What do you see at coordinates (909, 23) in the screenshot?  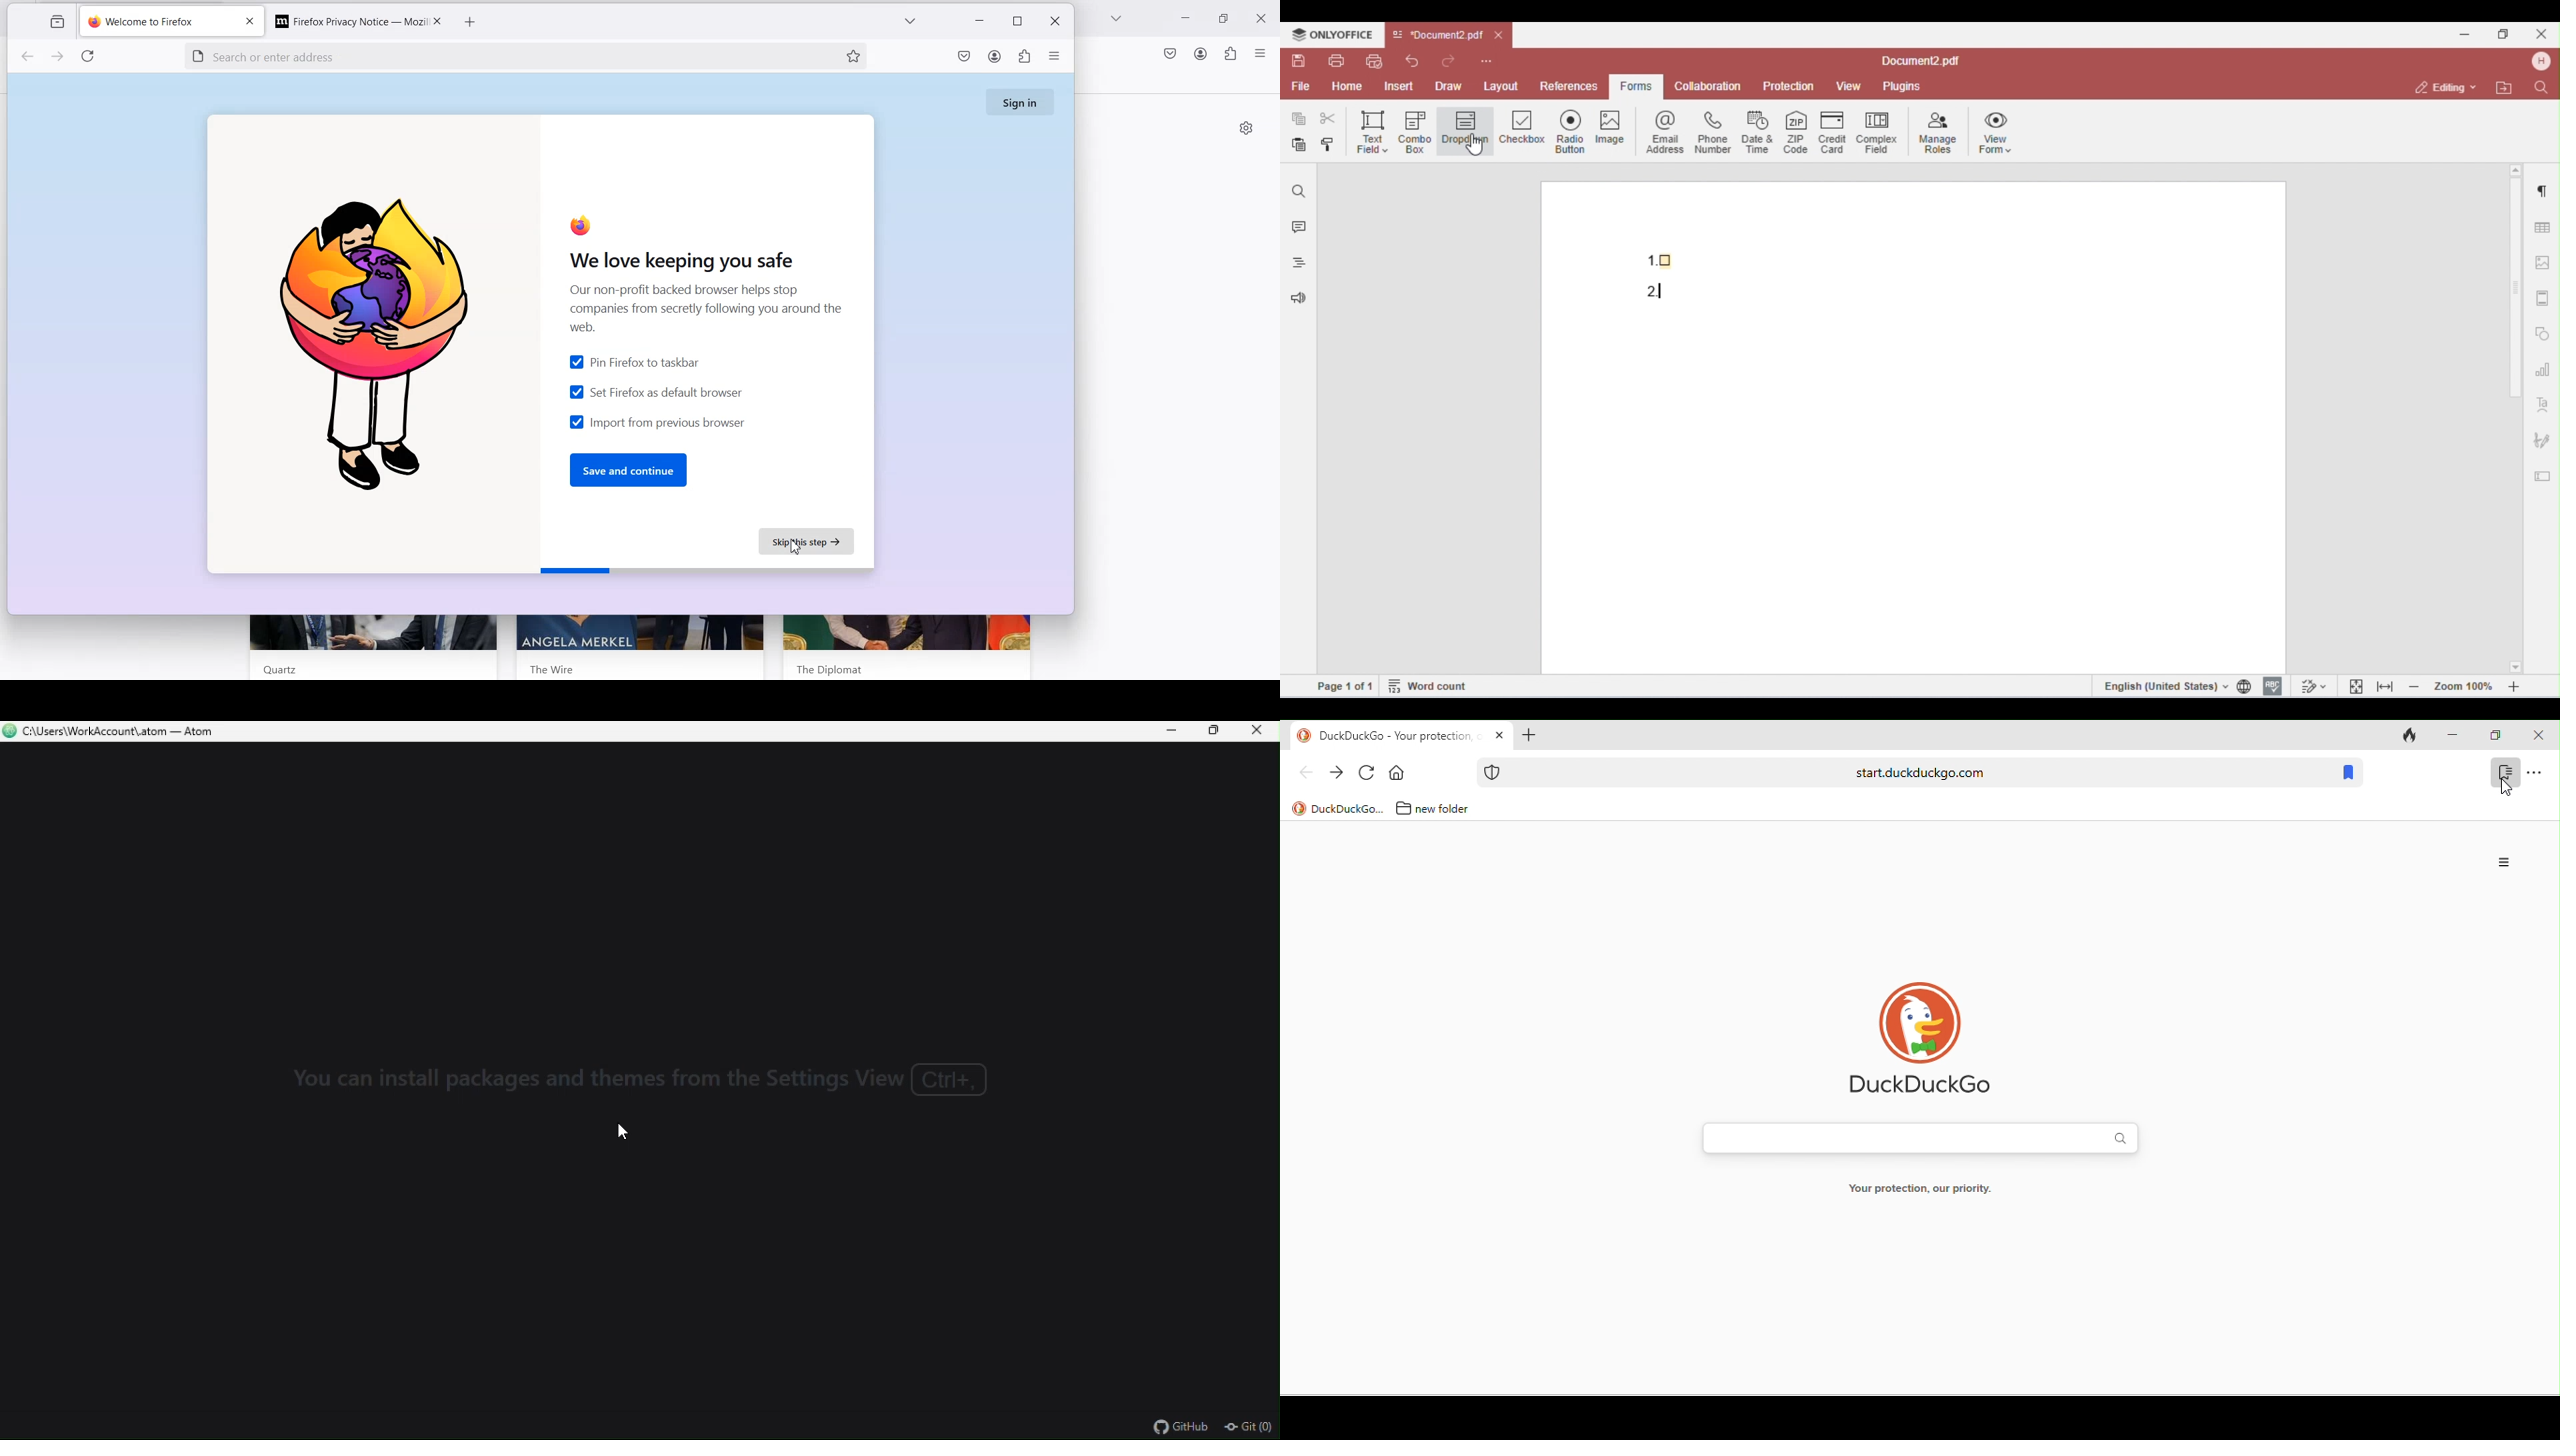 I see `list of all tabs` at bounding box center [909, 23].